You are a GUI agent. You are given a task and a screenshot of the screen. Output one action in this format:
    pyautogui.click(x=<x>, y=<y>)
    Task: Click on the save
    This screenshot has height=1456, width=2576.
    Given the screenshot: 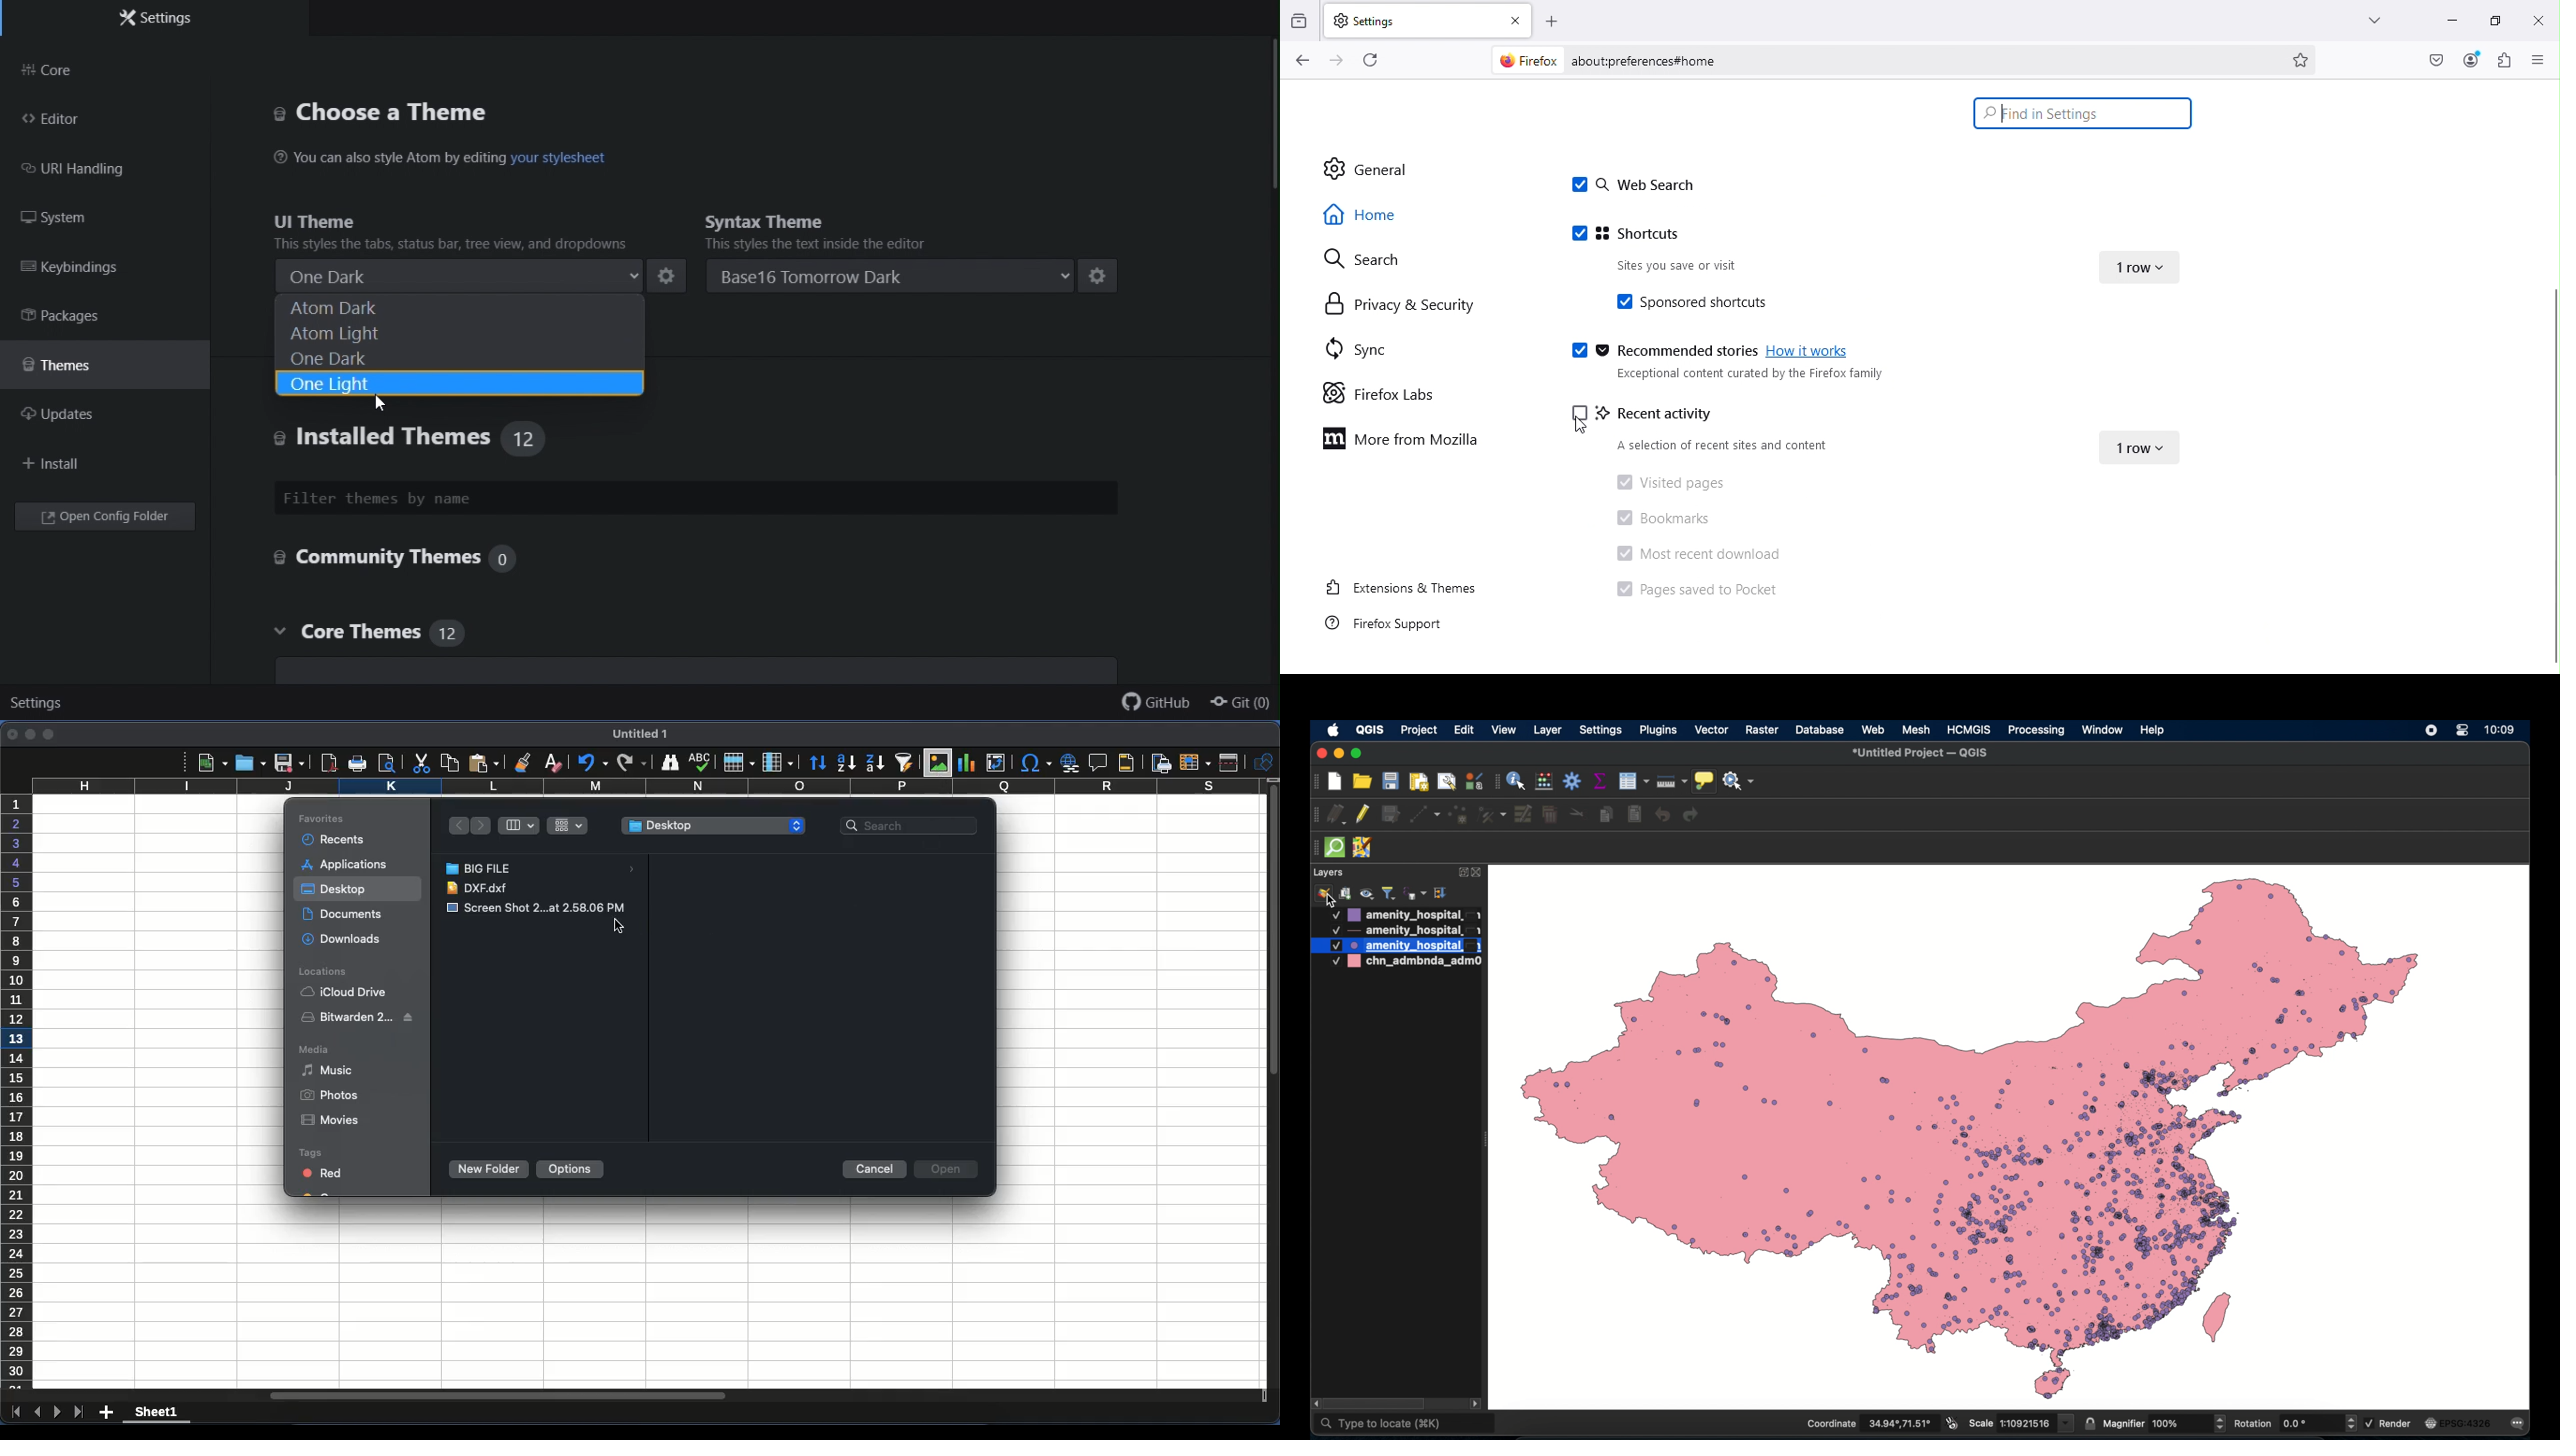 What is the action you would take?
    pyautogui.click(x=291, y=764)
    